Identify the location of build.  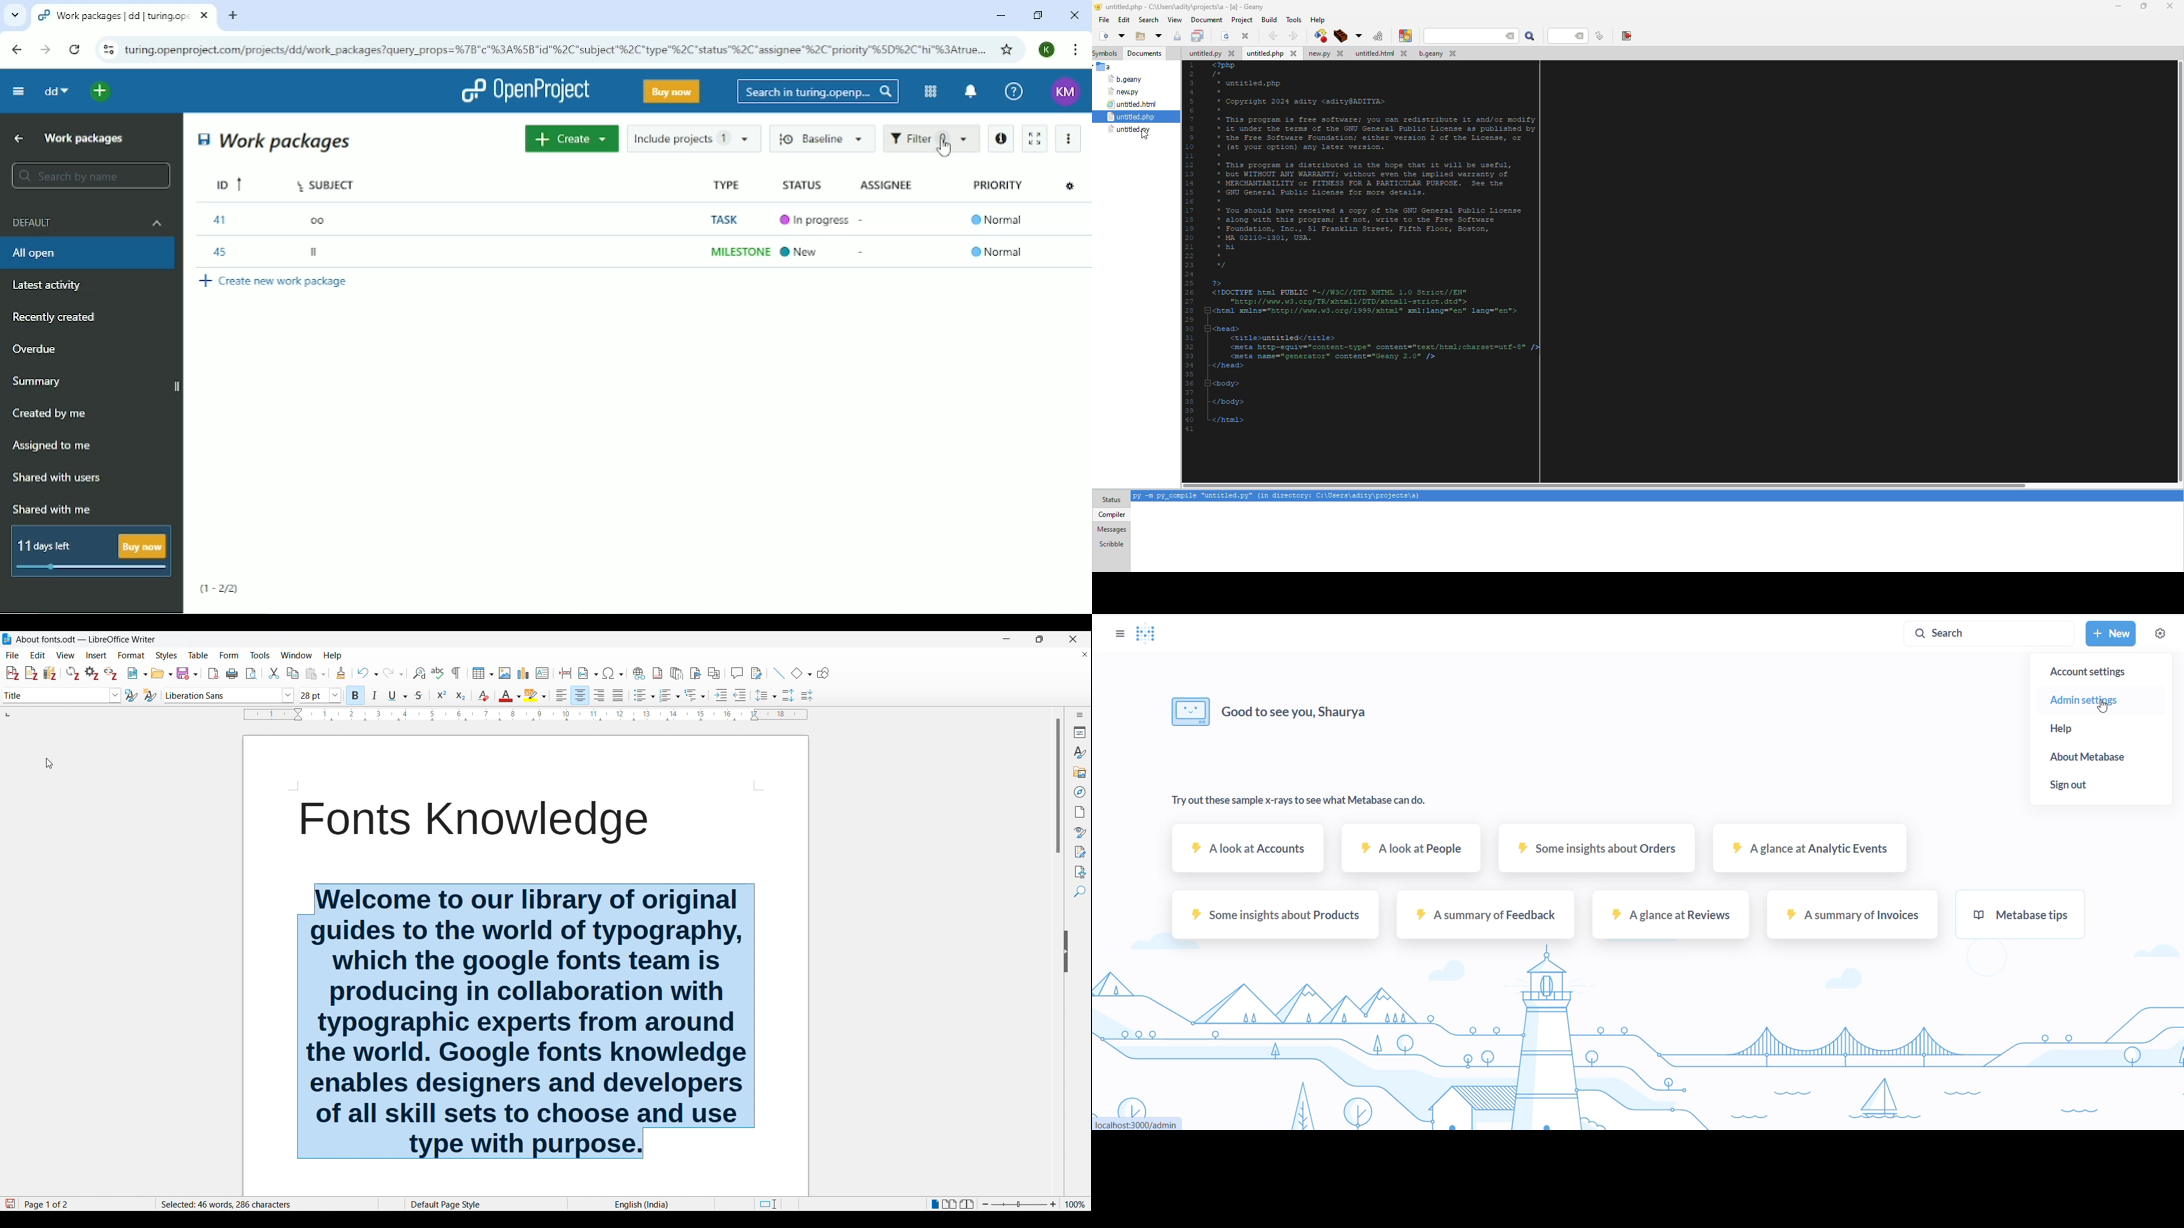
(1269, 19).